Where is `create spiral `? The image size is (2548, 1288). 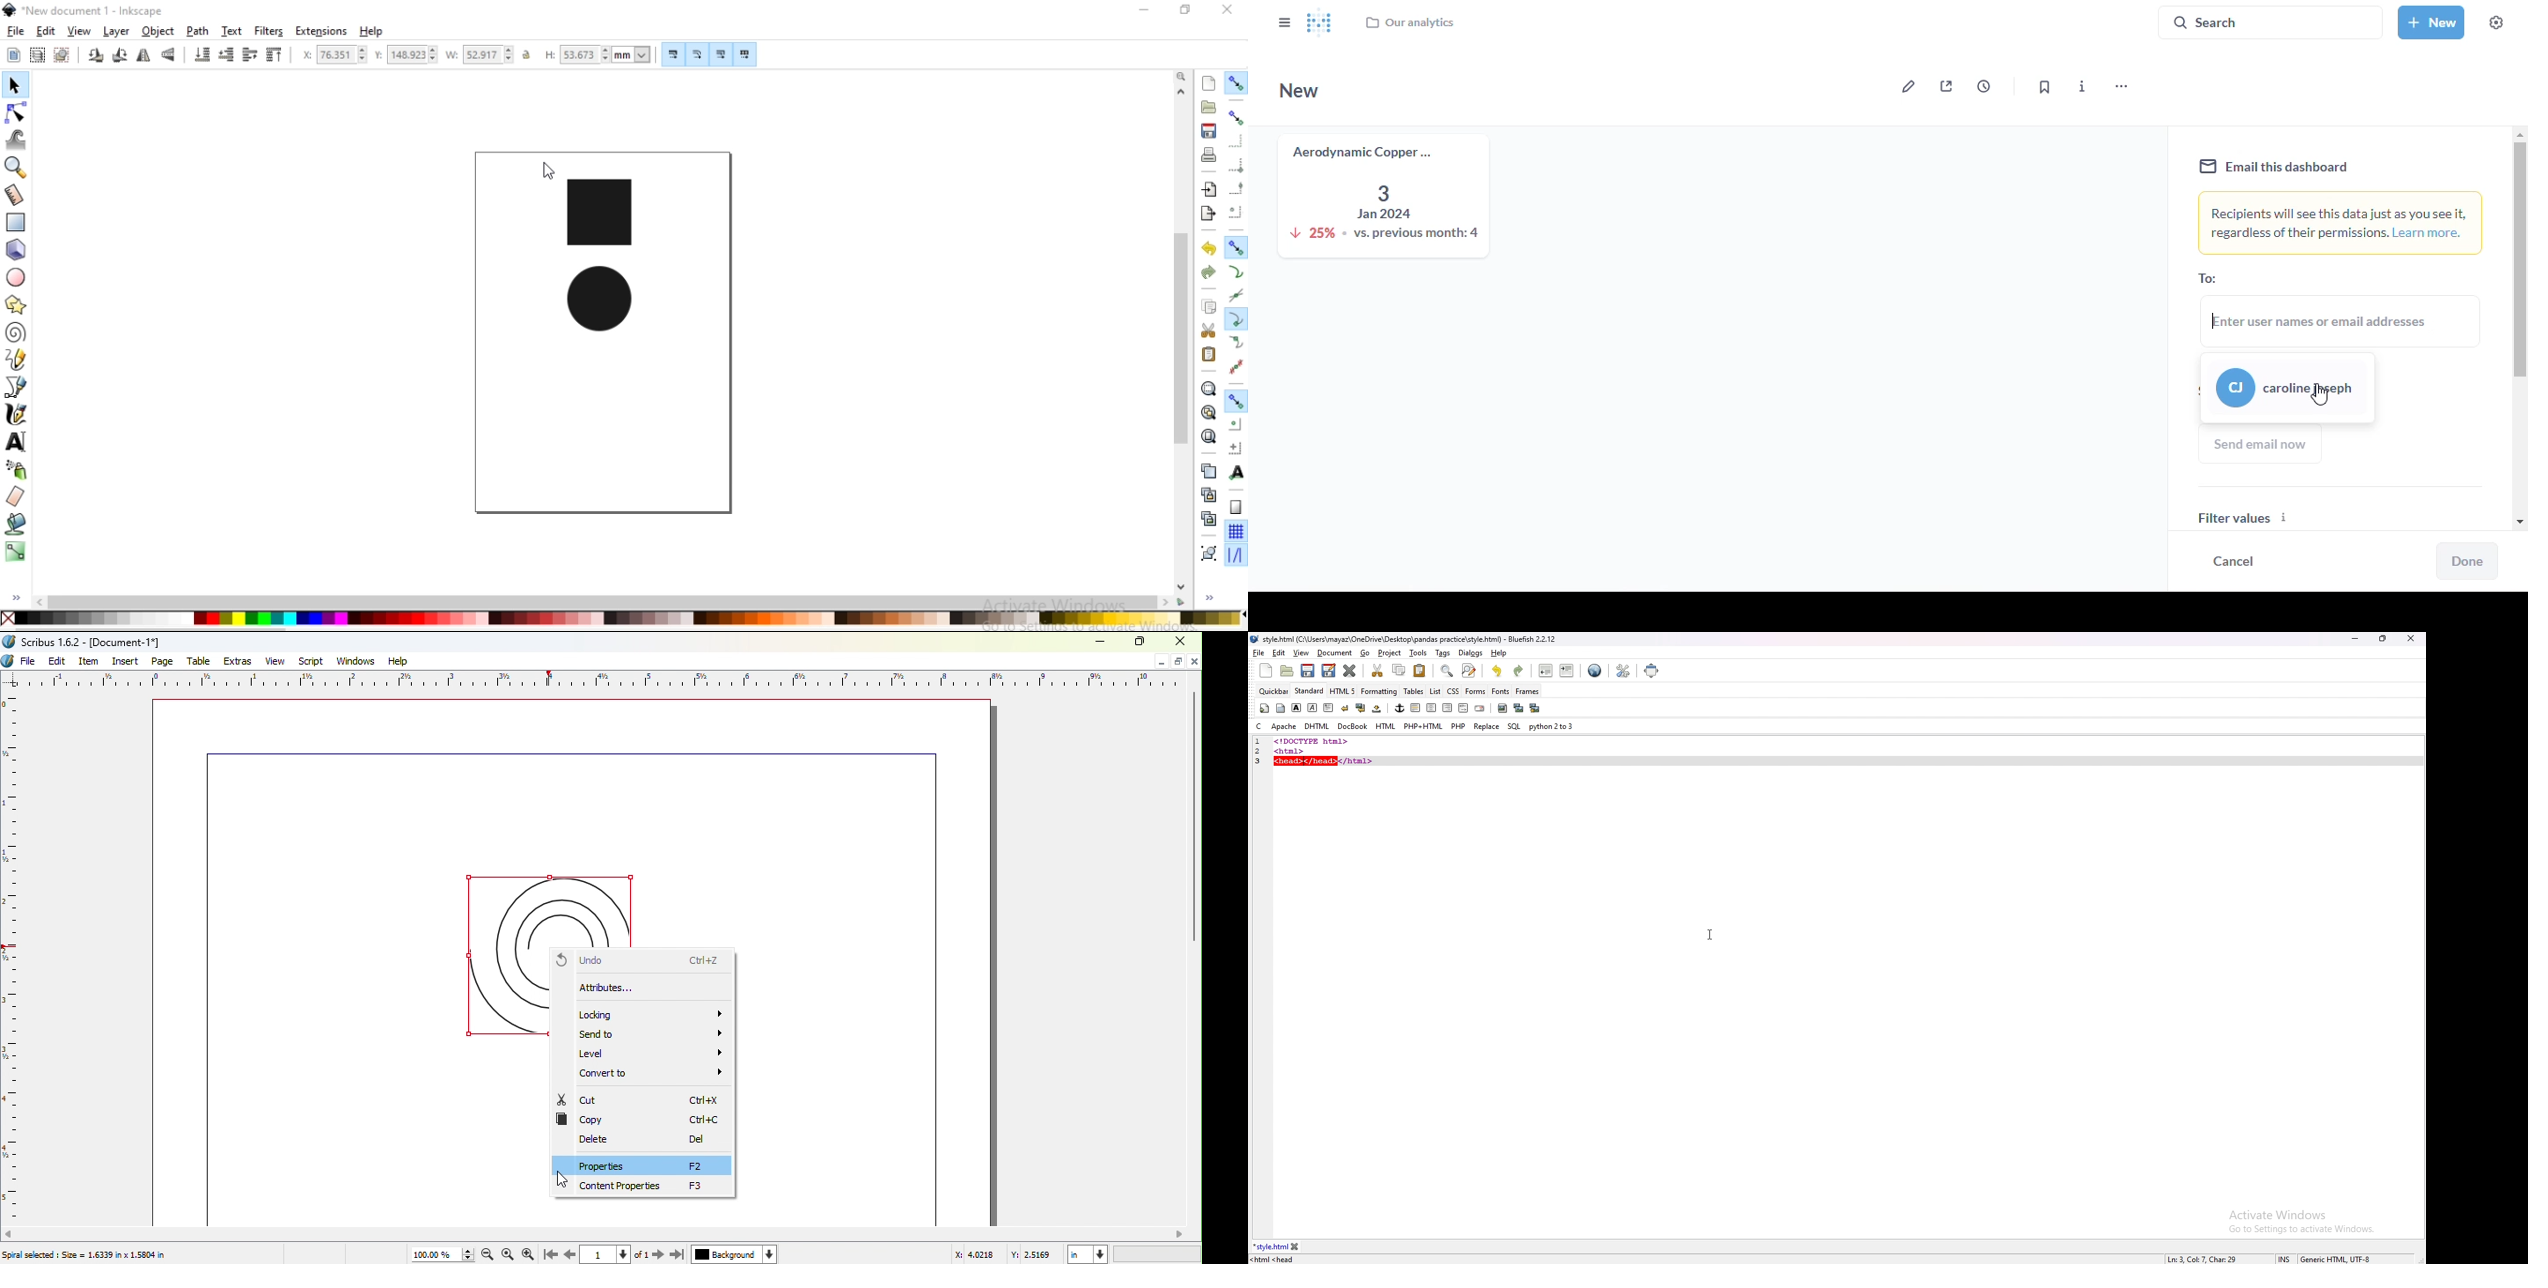
create spiral  is located at coordinates (14, 332).